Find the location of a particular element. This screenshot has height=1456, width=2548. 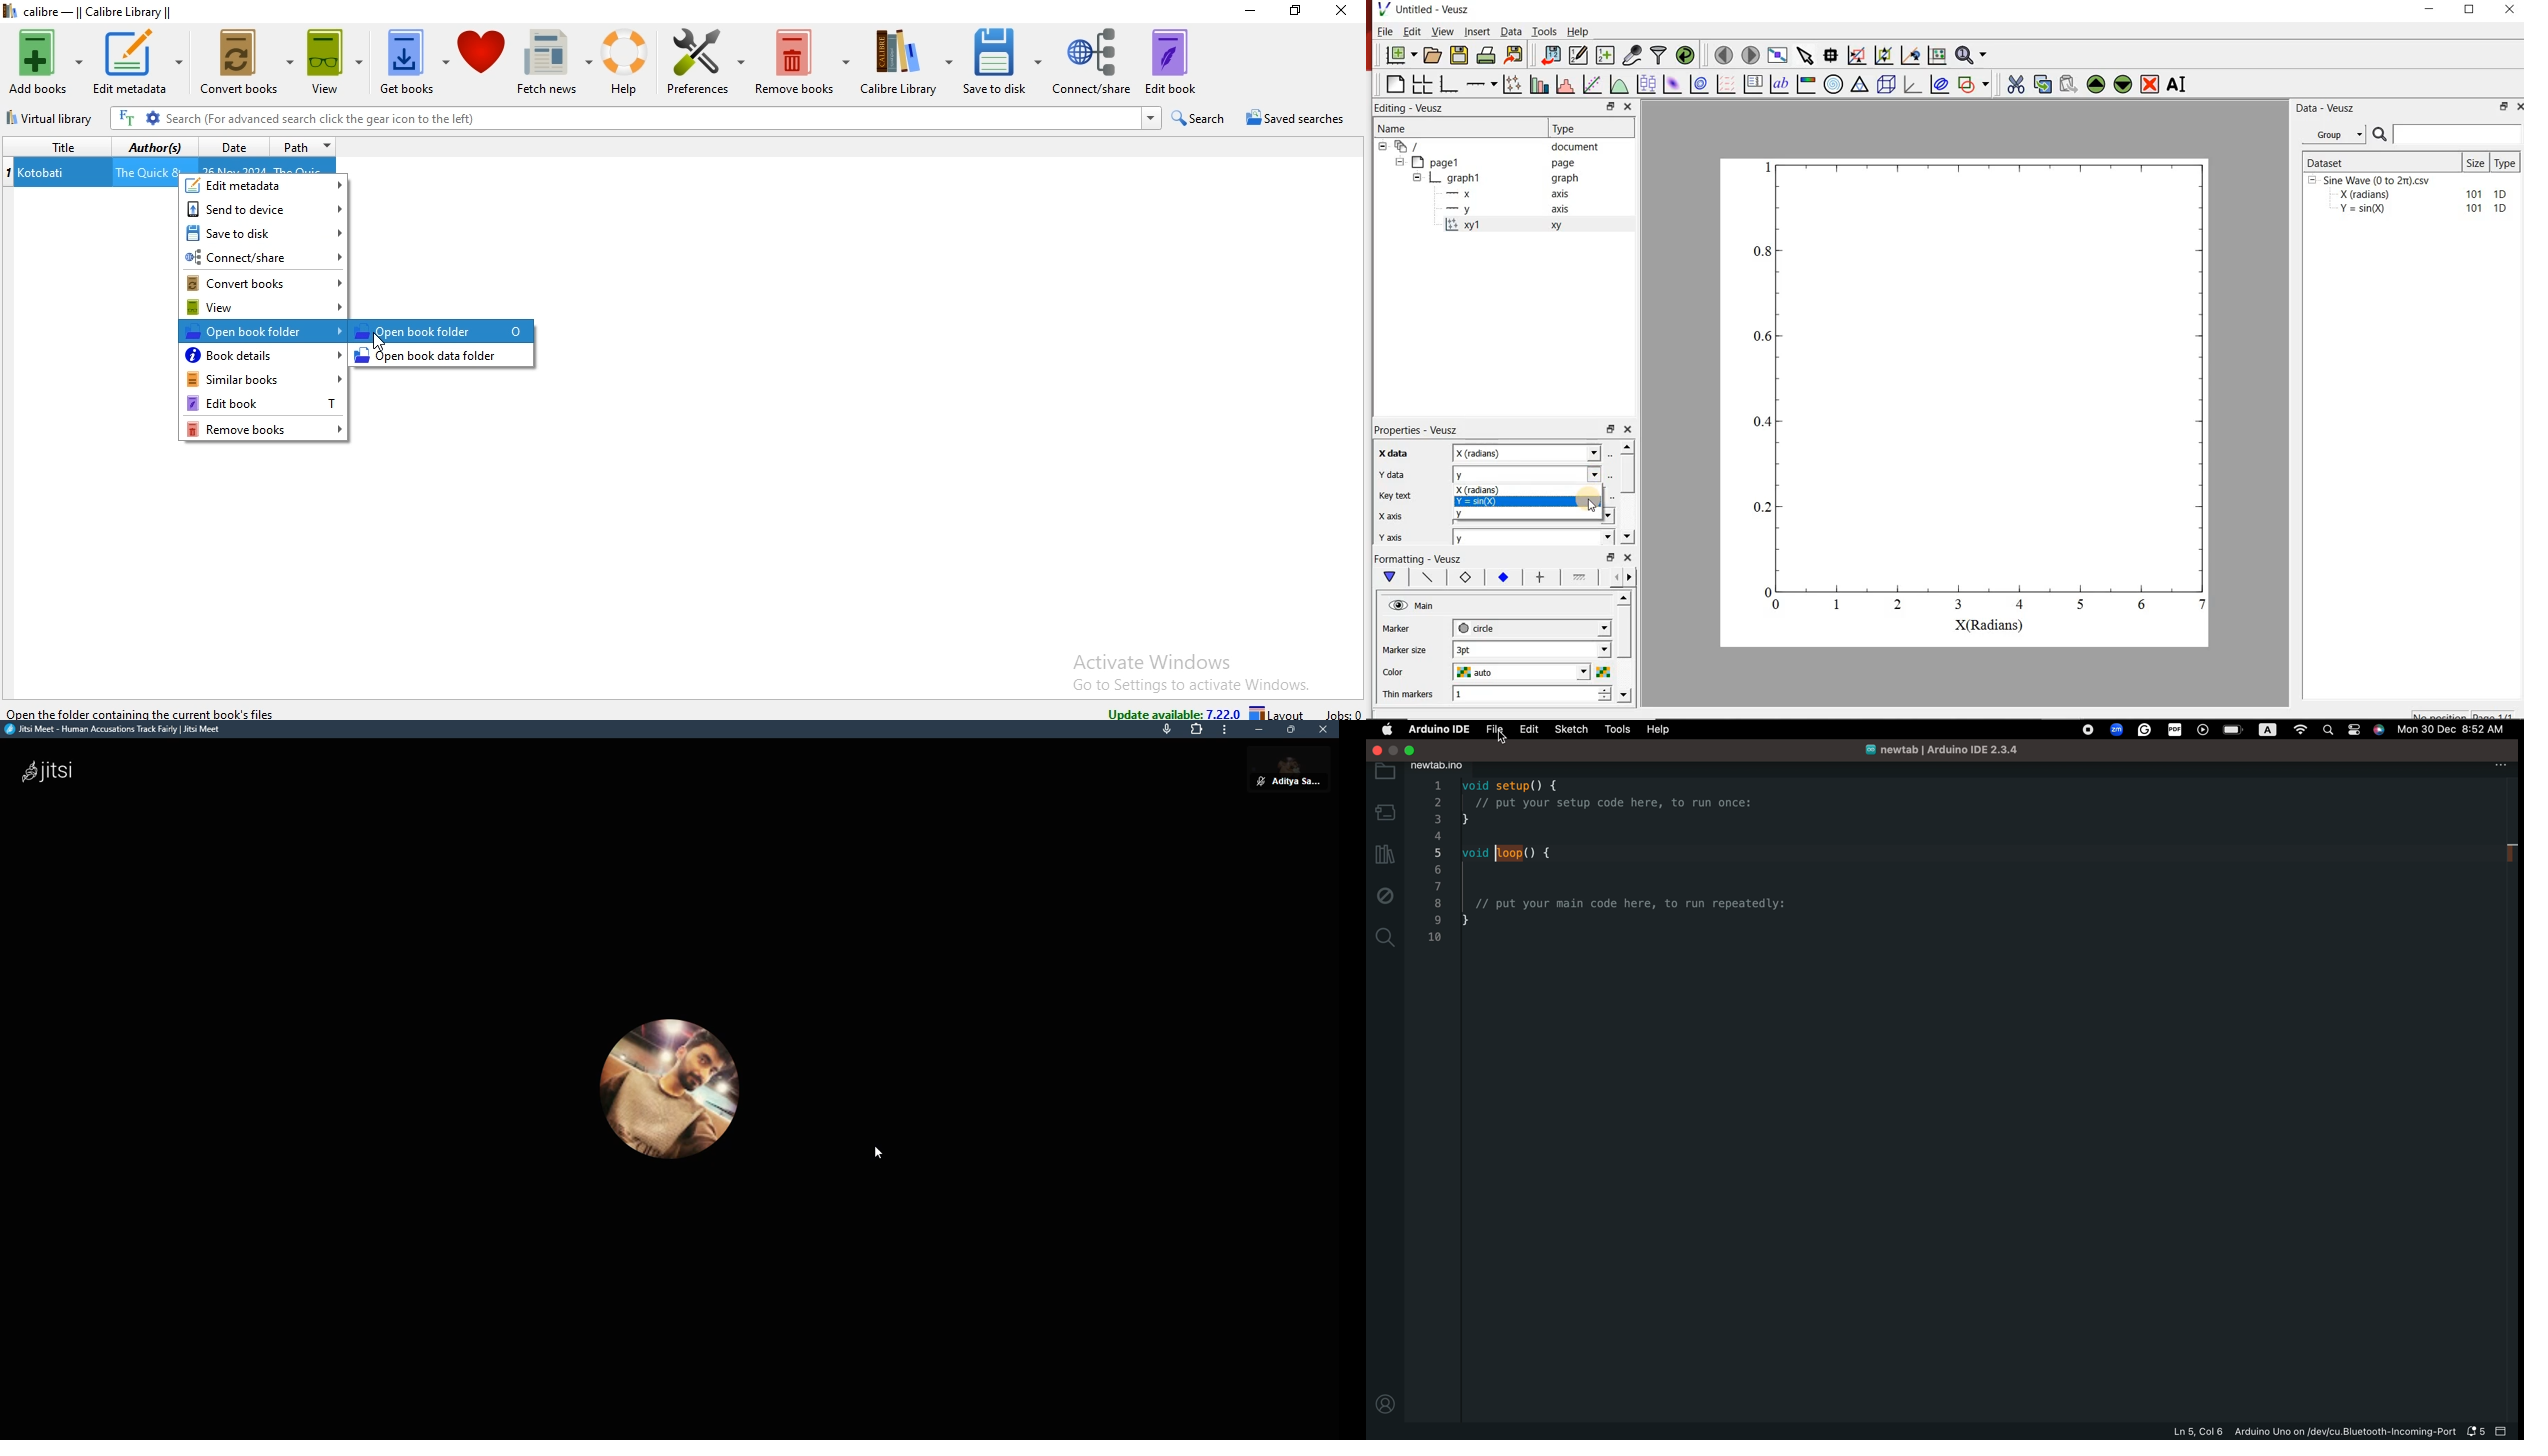

Dataset is located at coordinates (2381, 161).